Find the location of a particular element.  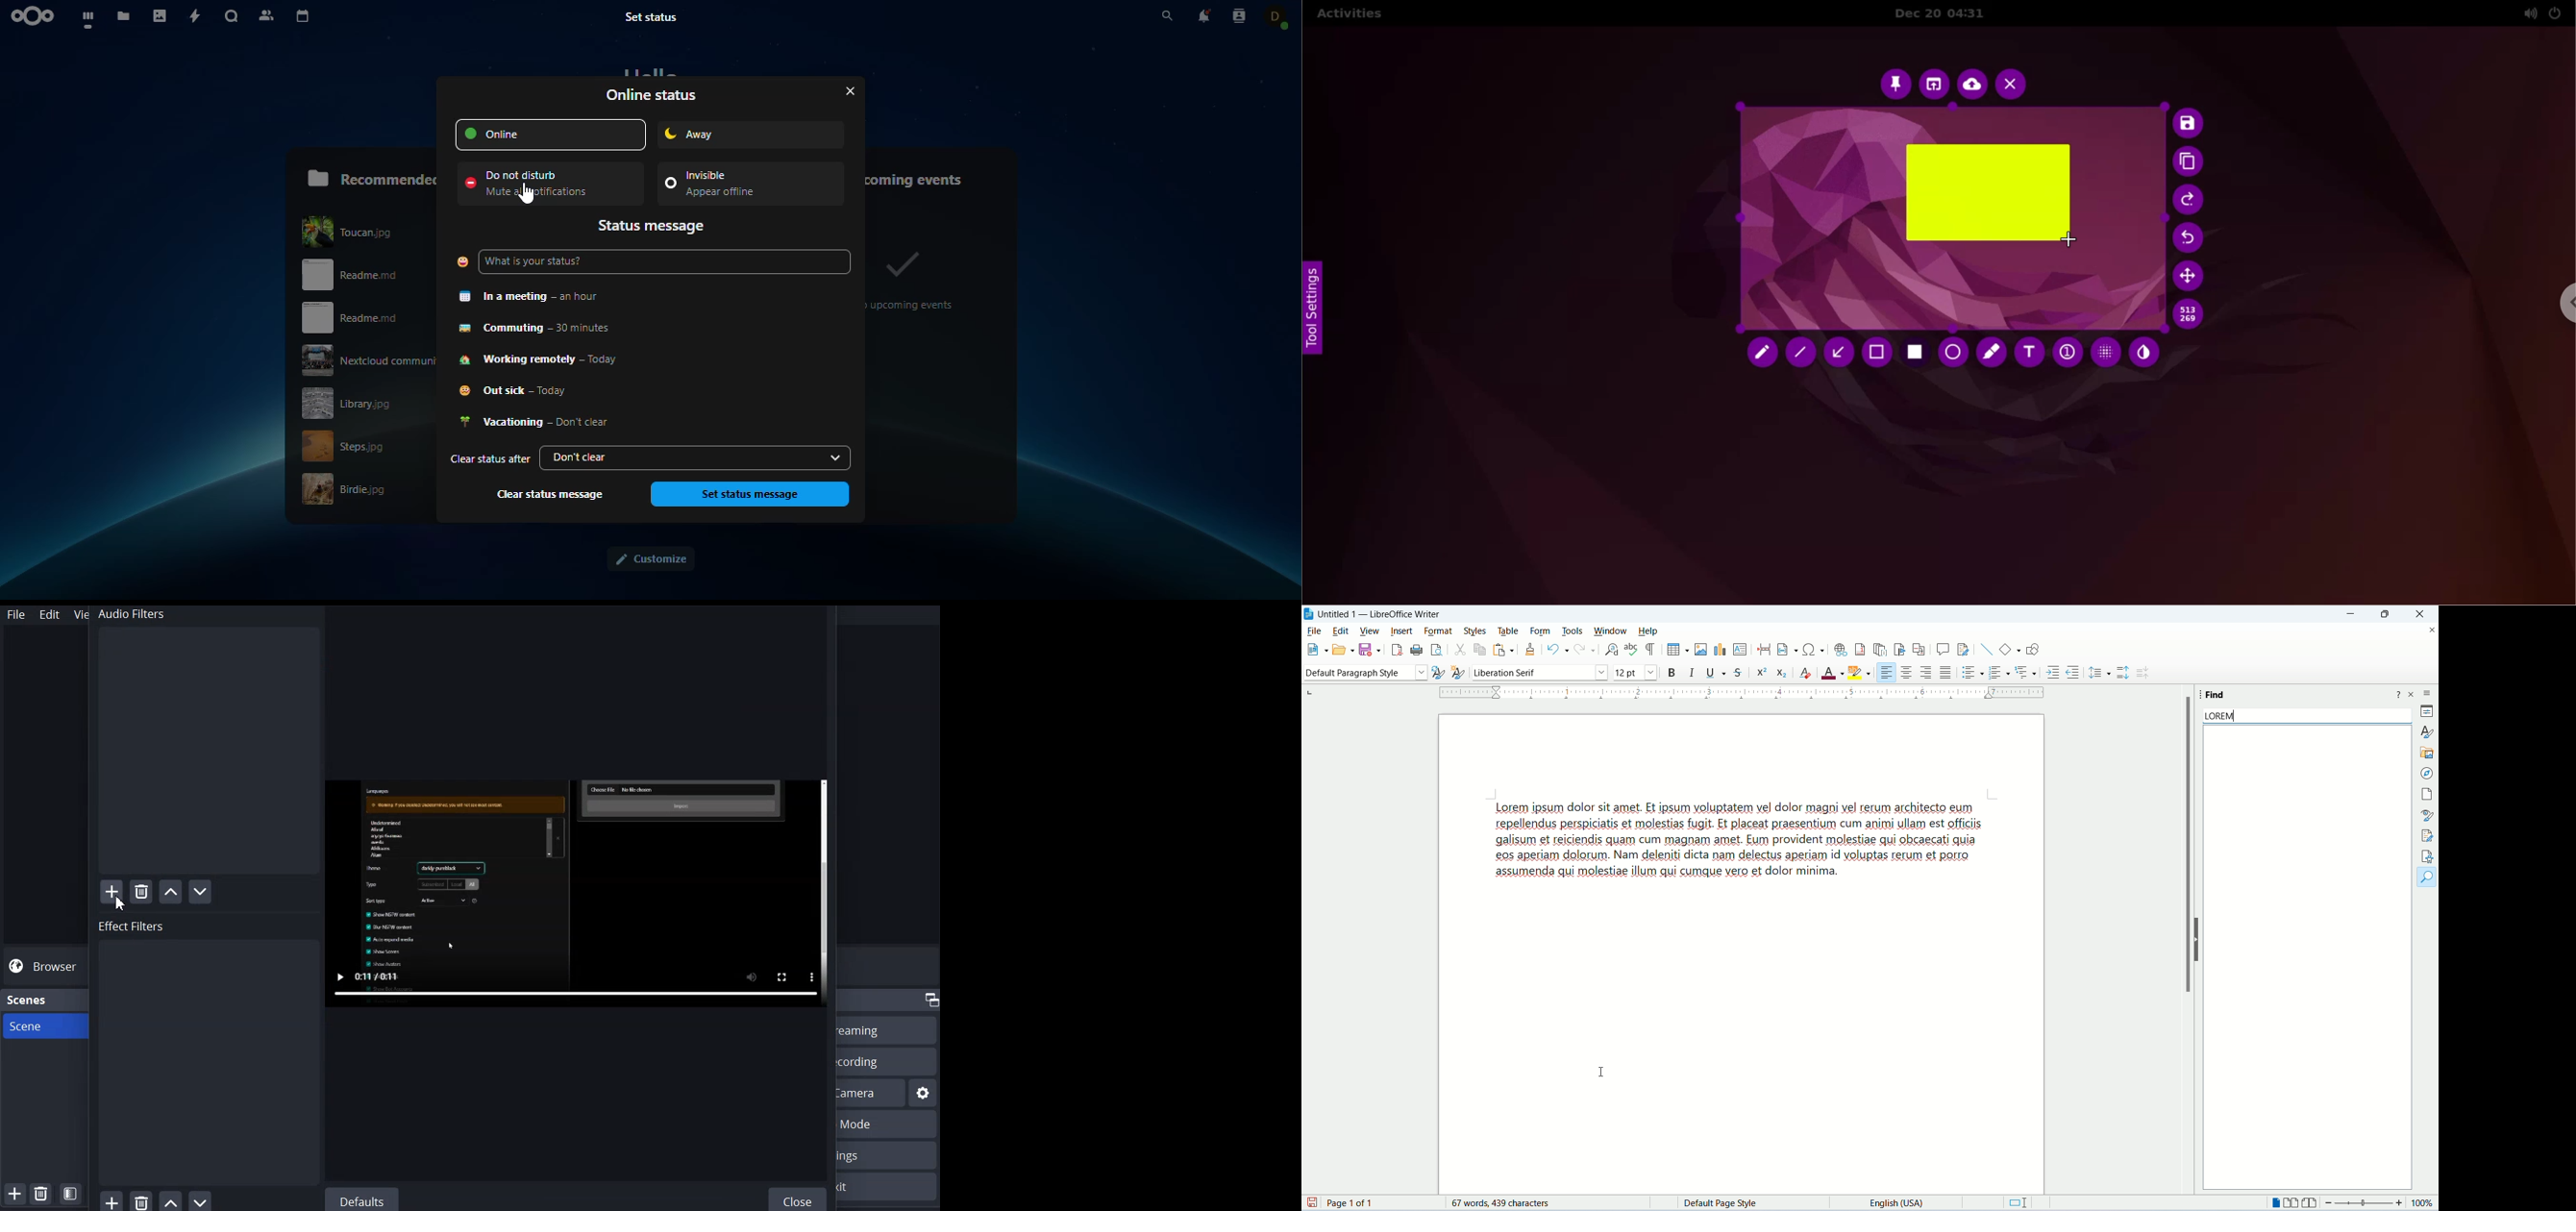

words and characters is located at coordinates (1502, 1204).